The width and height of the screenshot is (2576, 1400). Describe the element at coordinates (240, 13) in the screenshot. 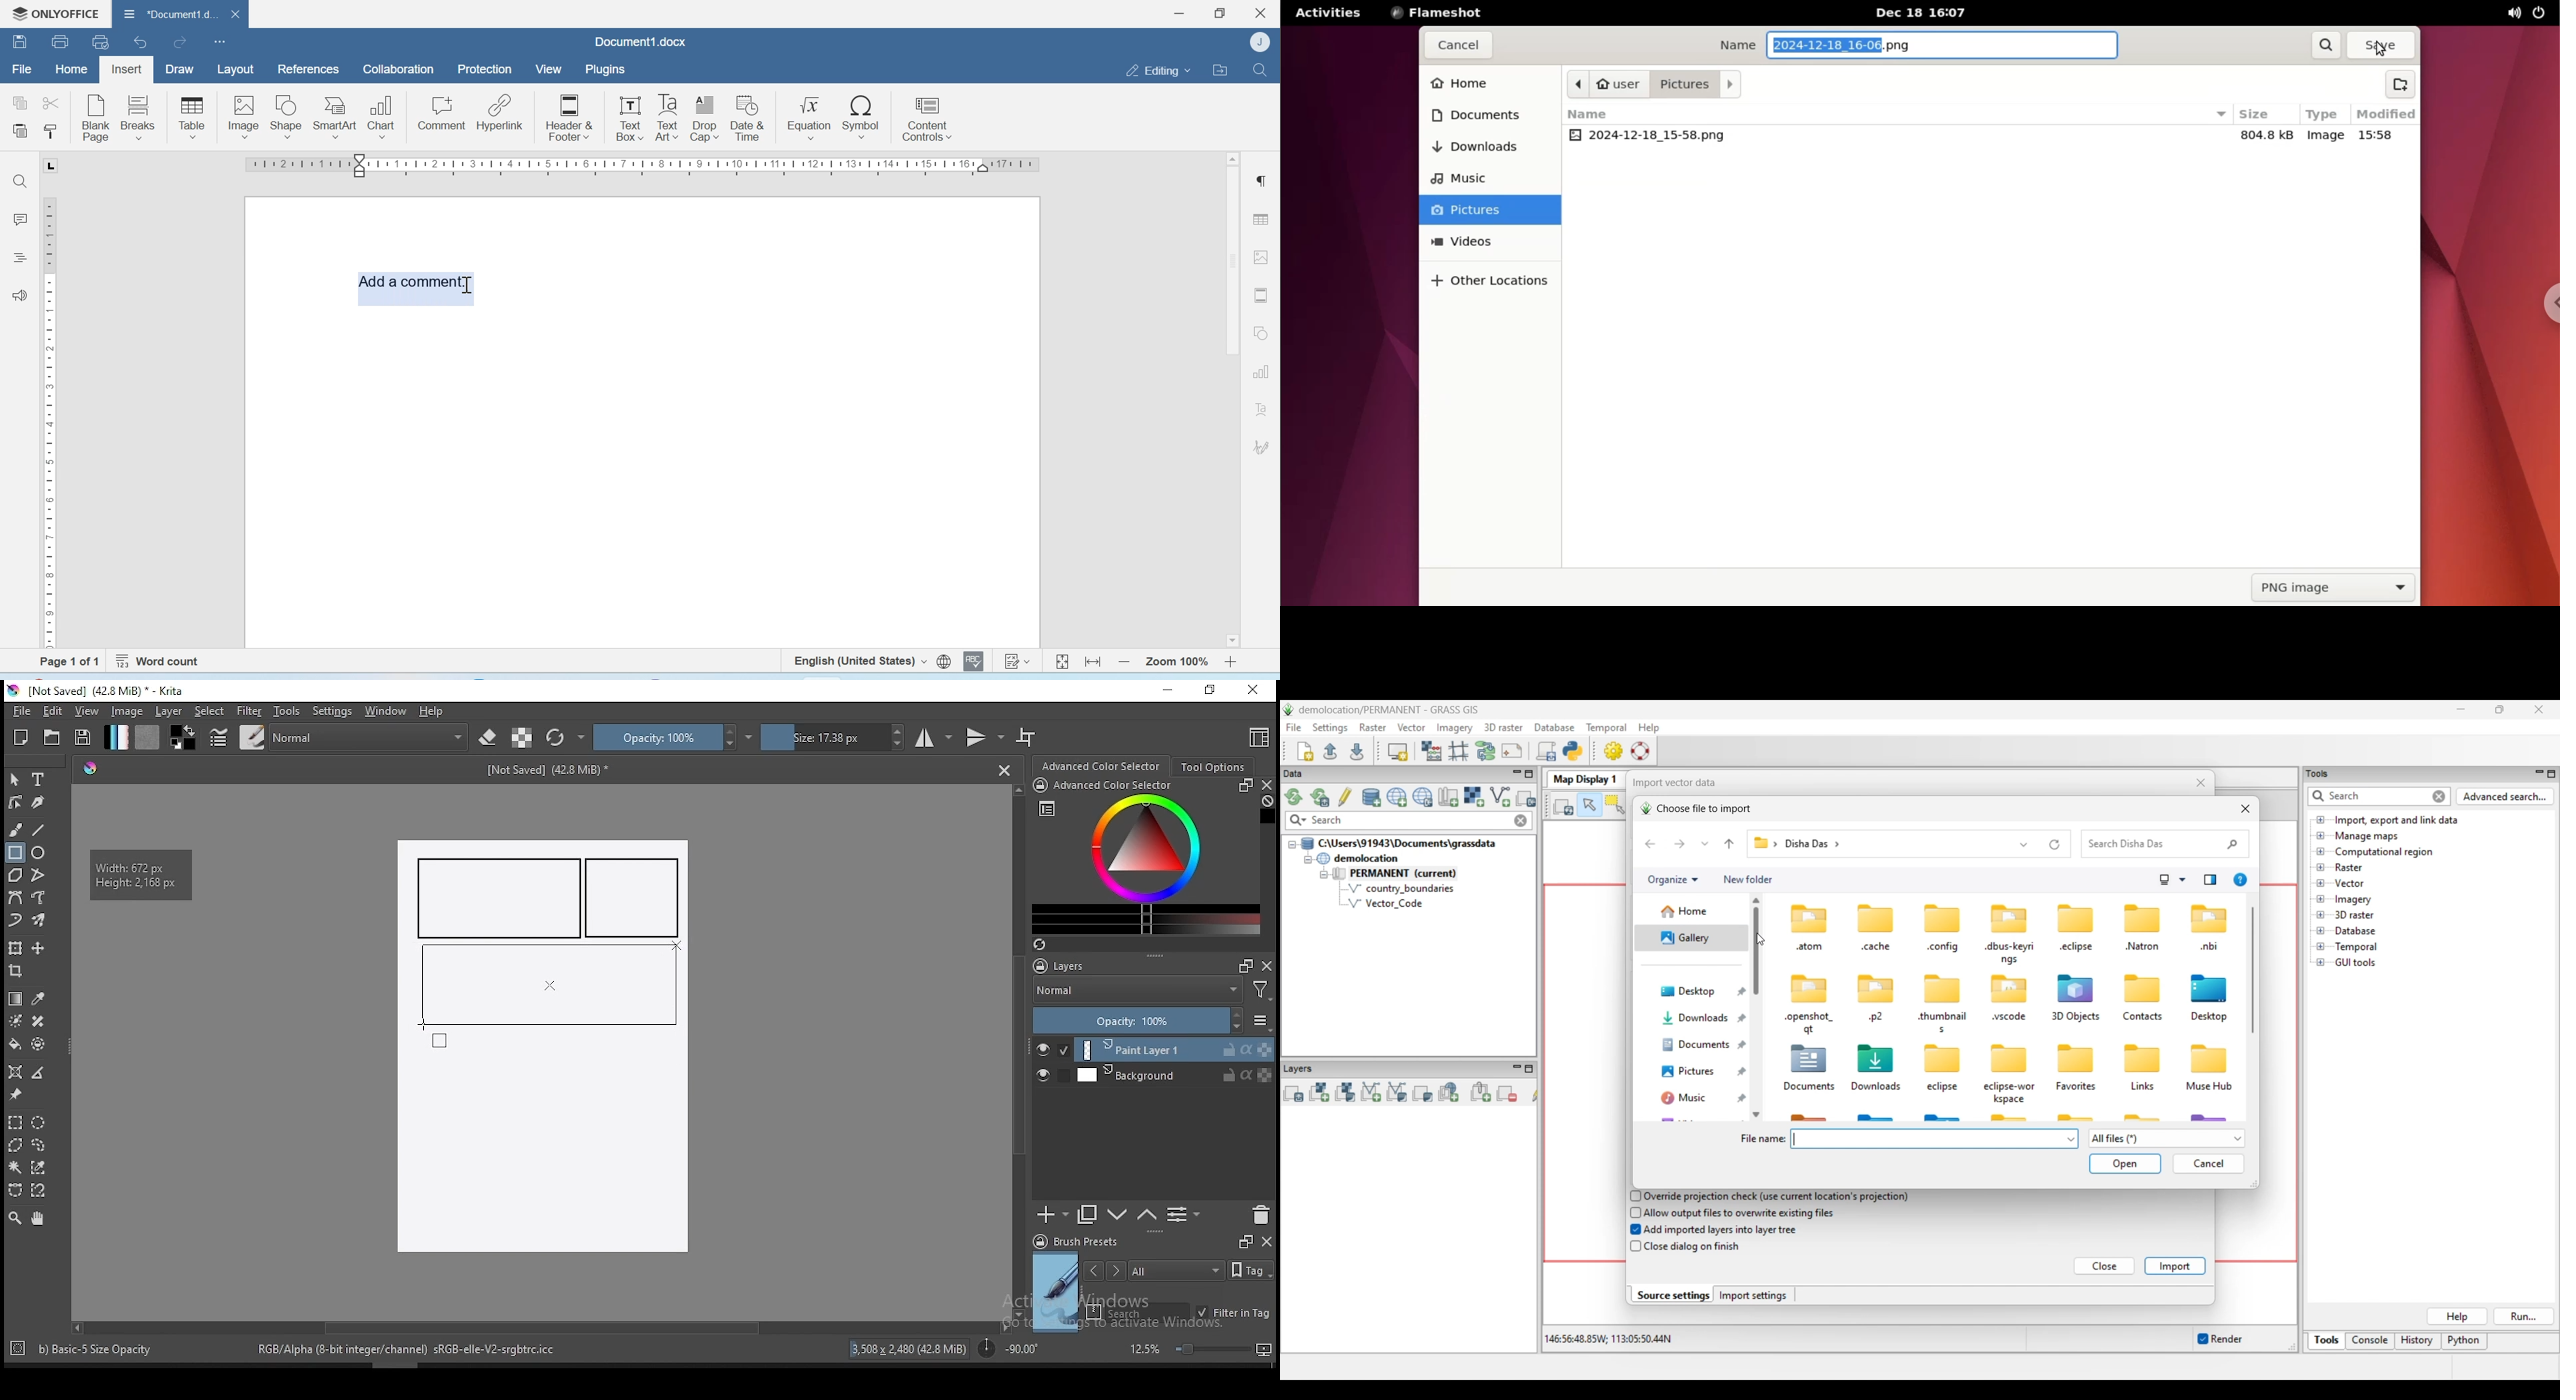

I see `close` at that location.